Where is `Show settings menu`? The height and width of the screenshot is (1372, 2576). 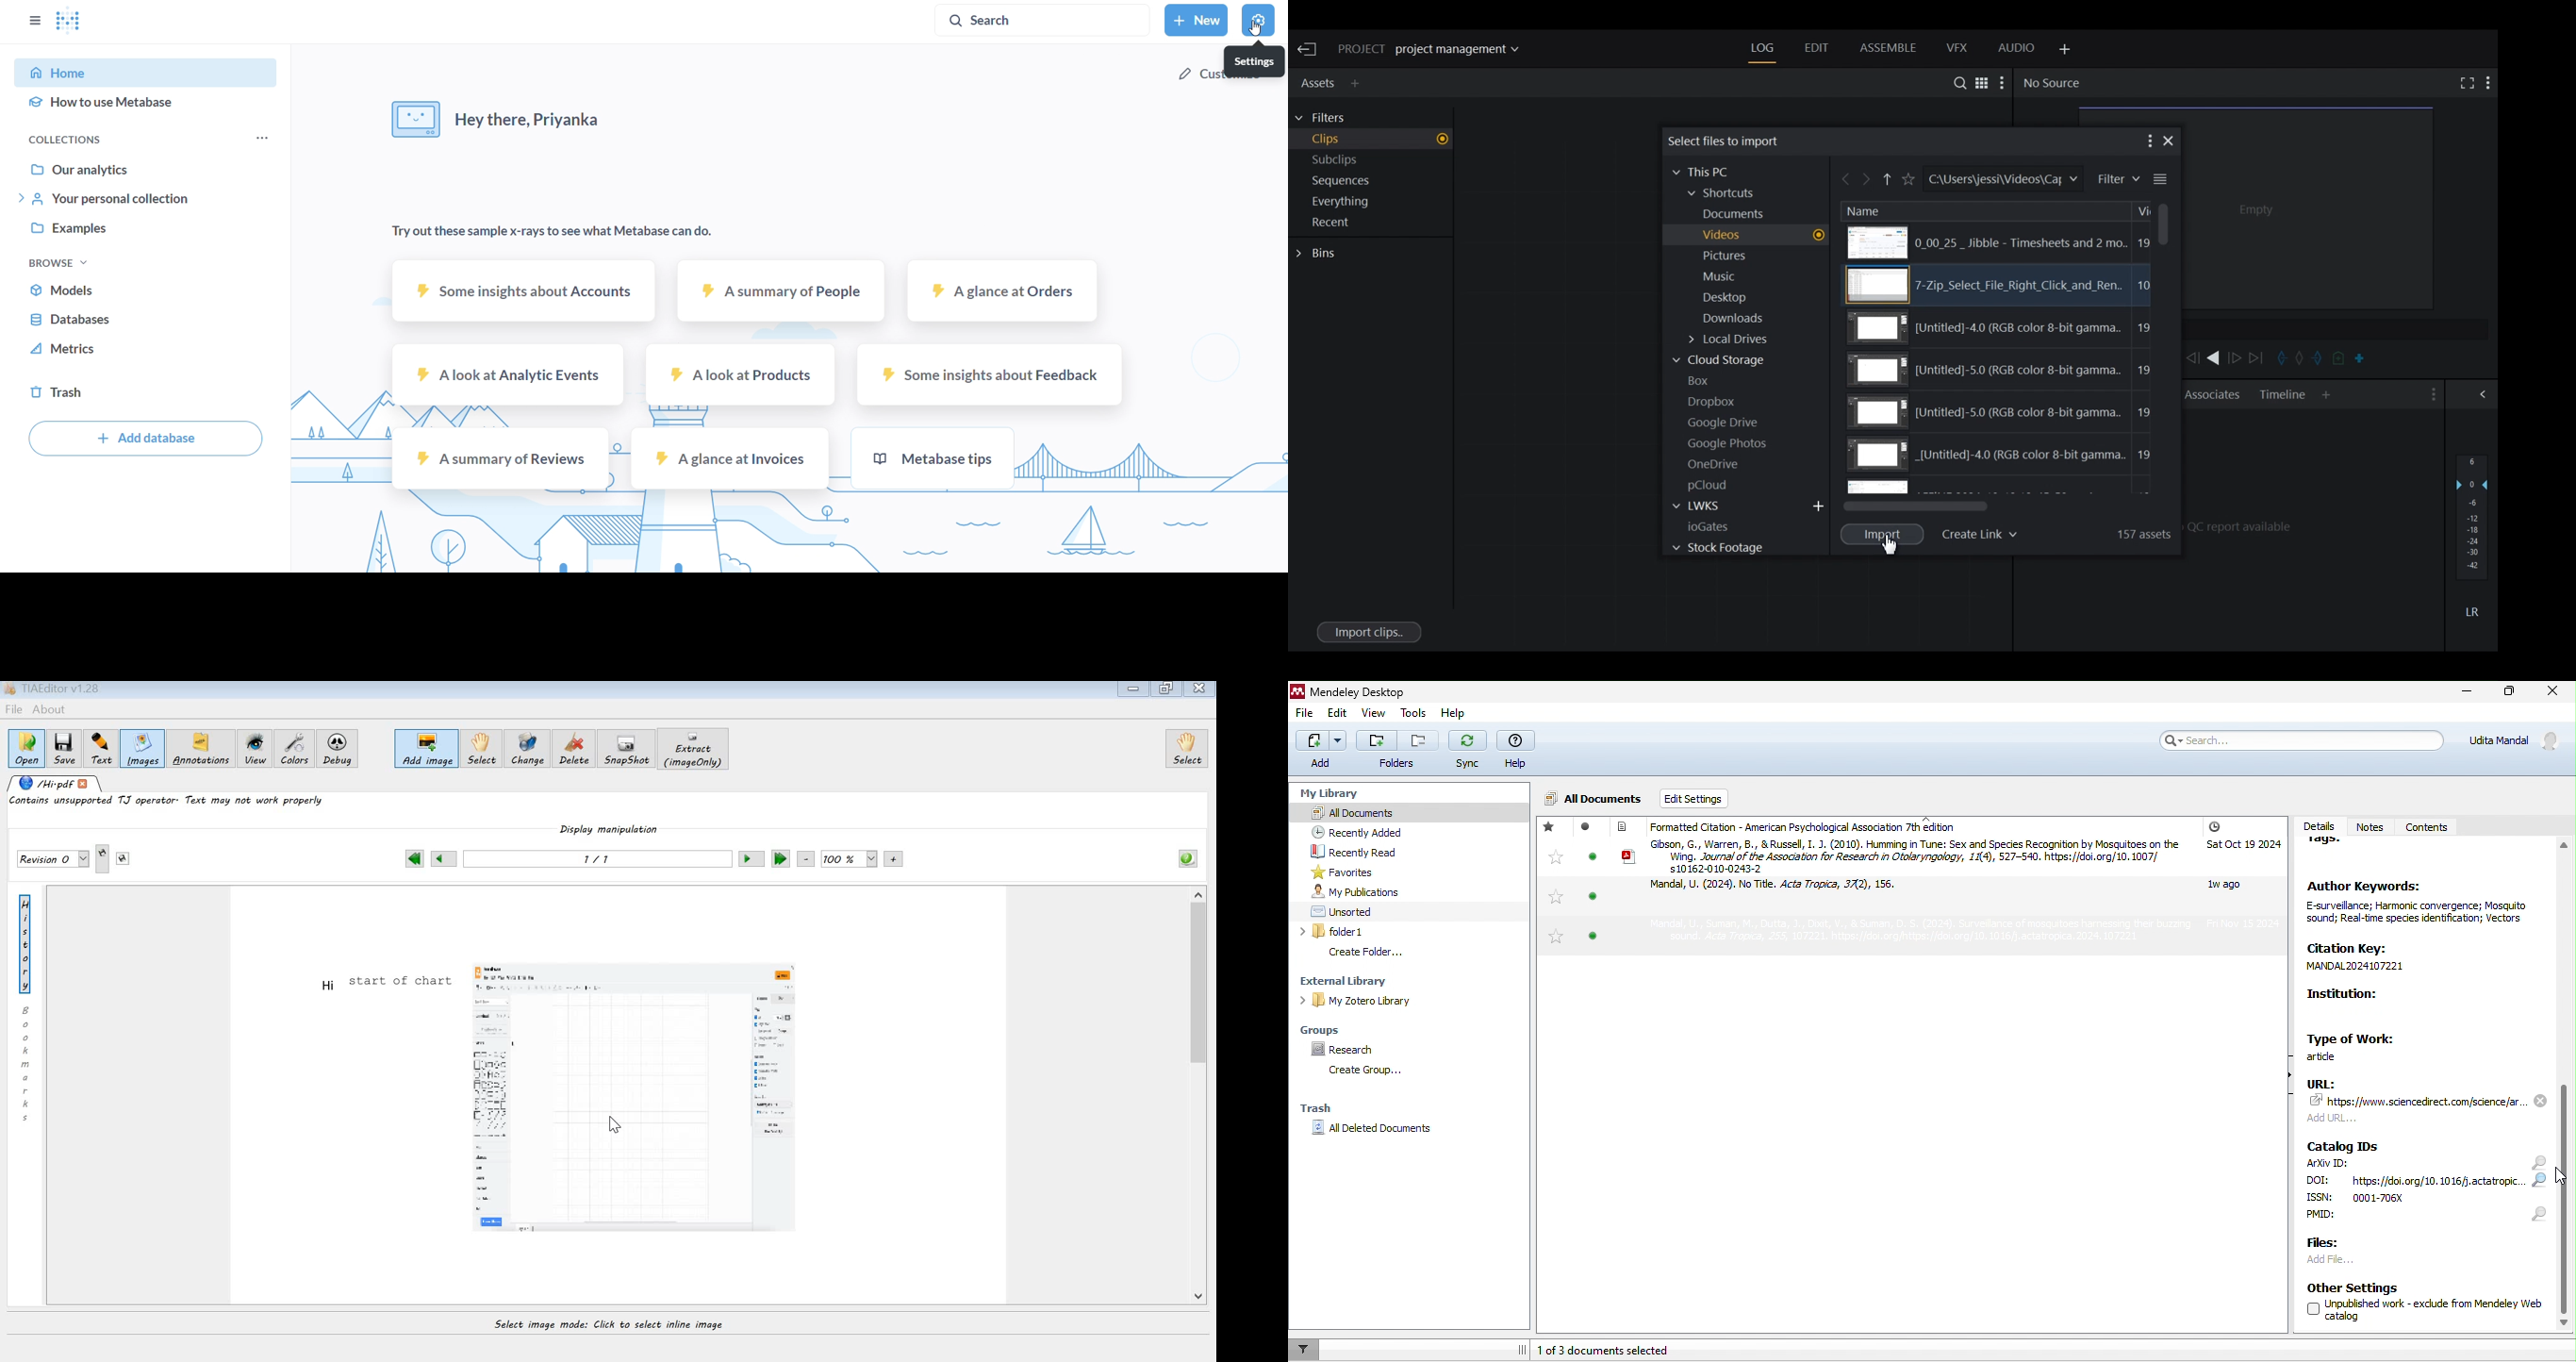 Show settings menu is located at coordinates (2003, 83).